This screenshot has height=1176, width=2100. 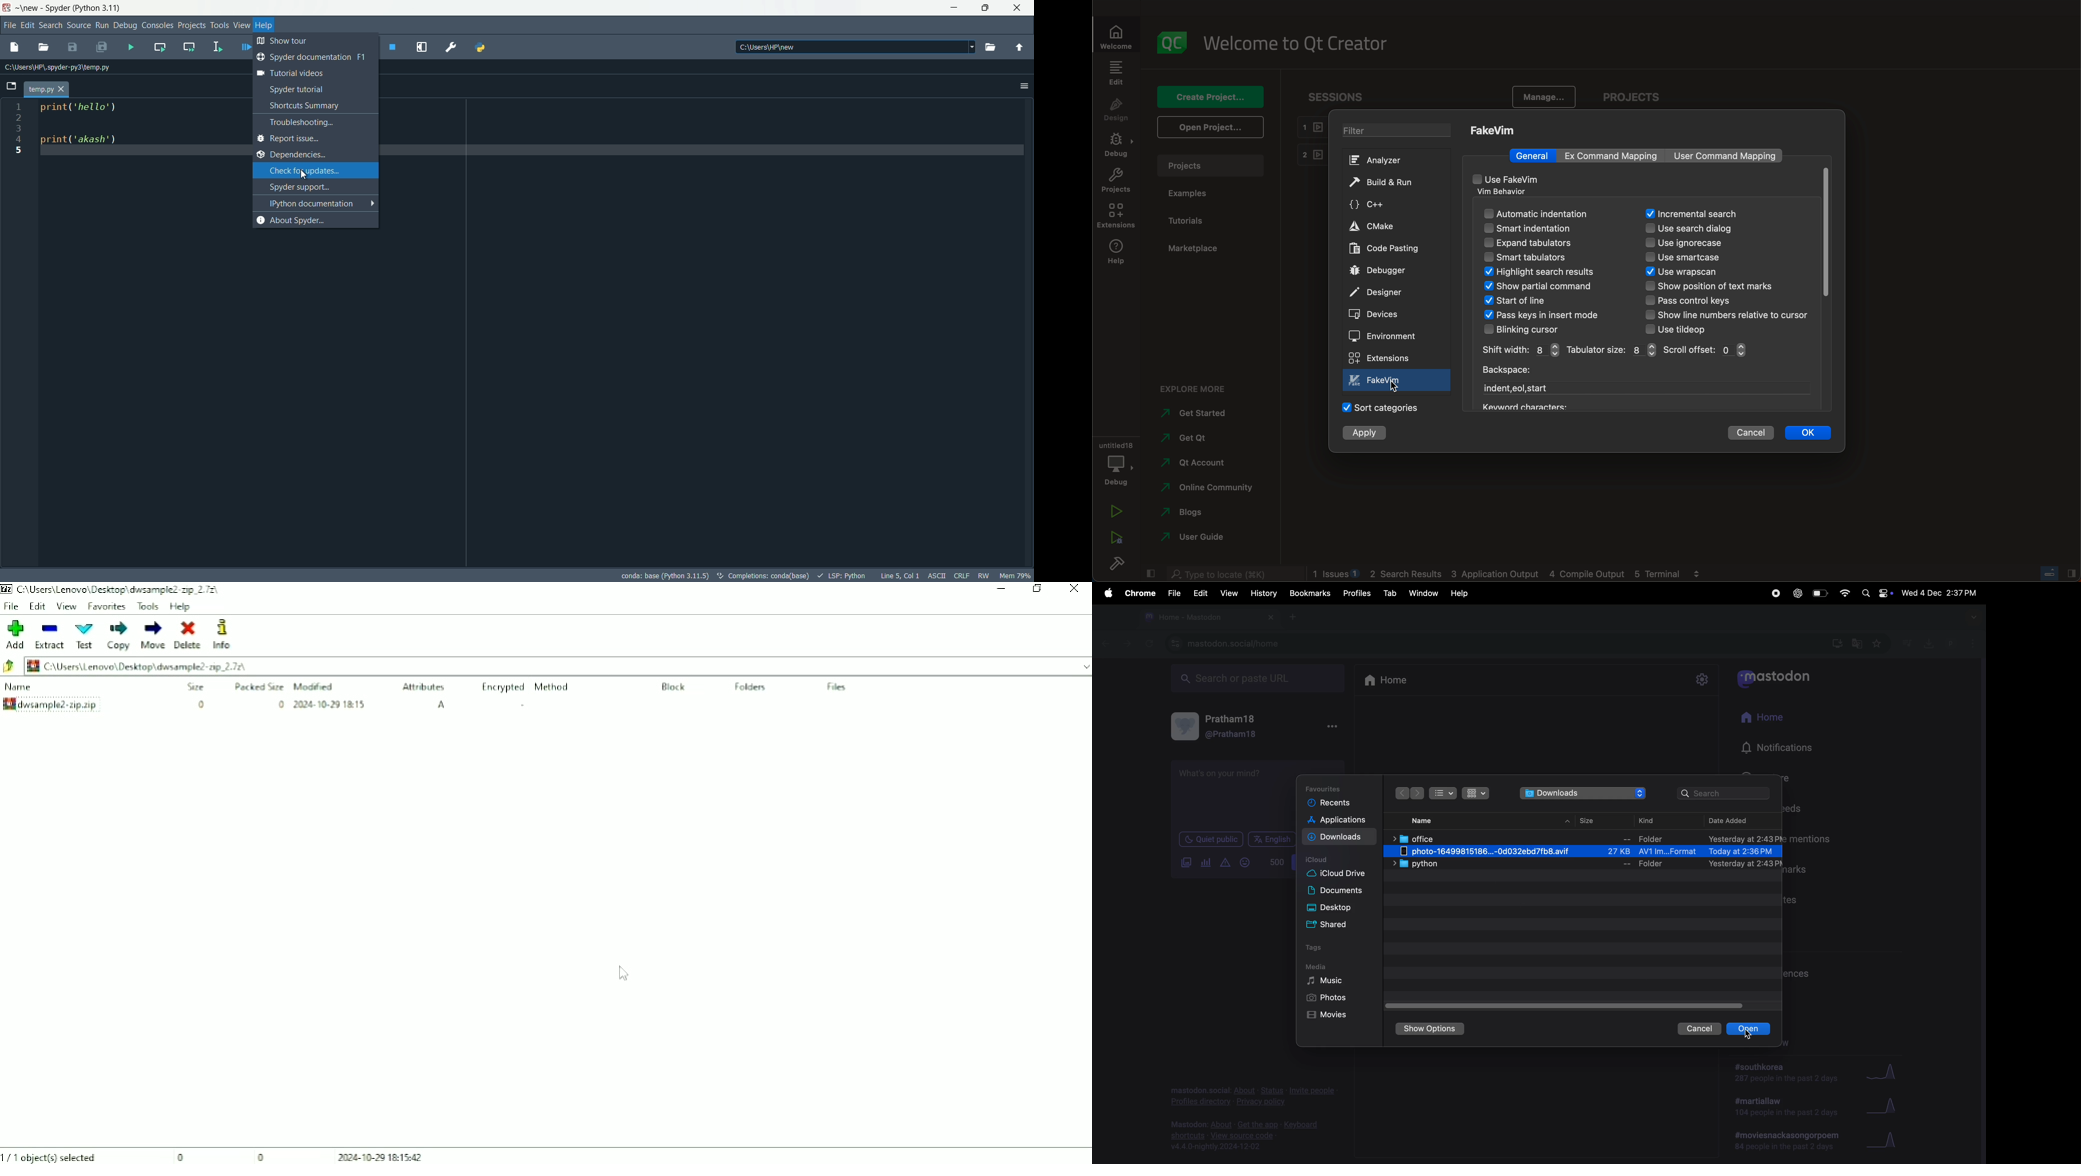 What do you see at coordinates (1702, 680) in the screenshot?
I see `Settings` at bounding box center [1702, 680].